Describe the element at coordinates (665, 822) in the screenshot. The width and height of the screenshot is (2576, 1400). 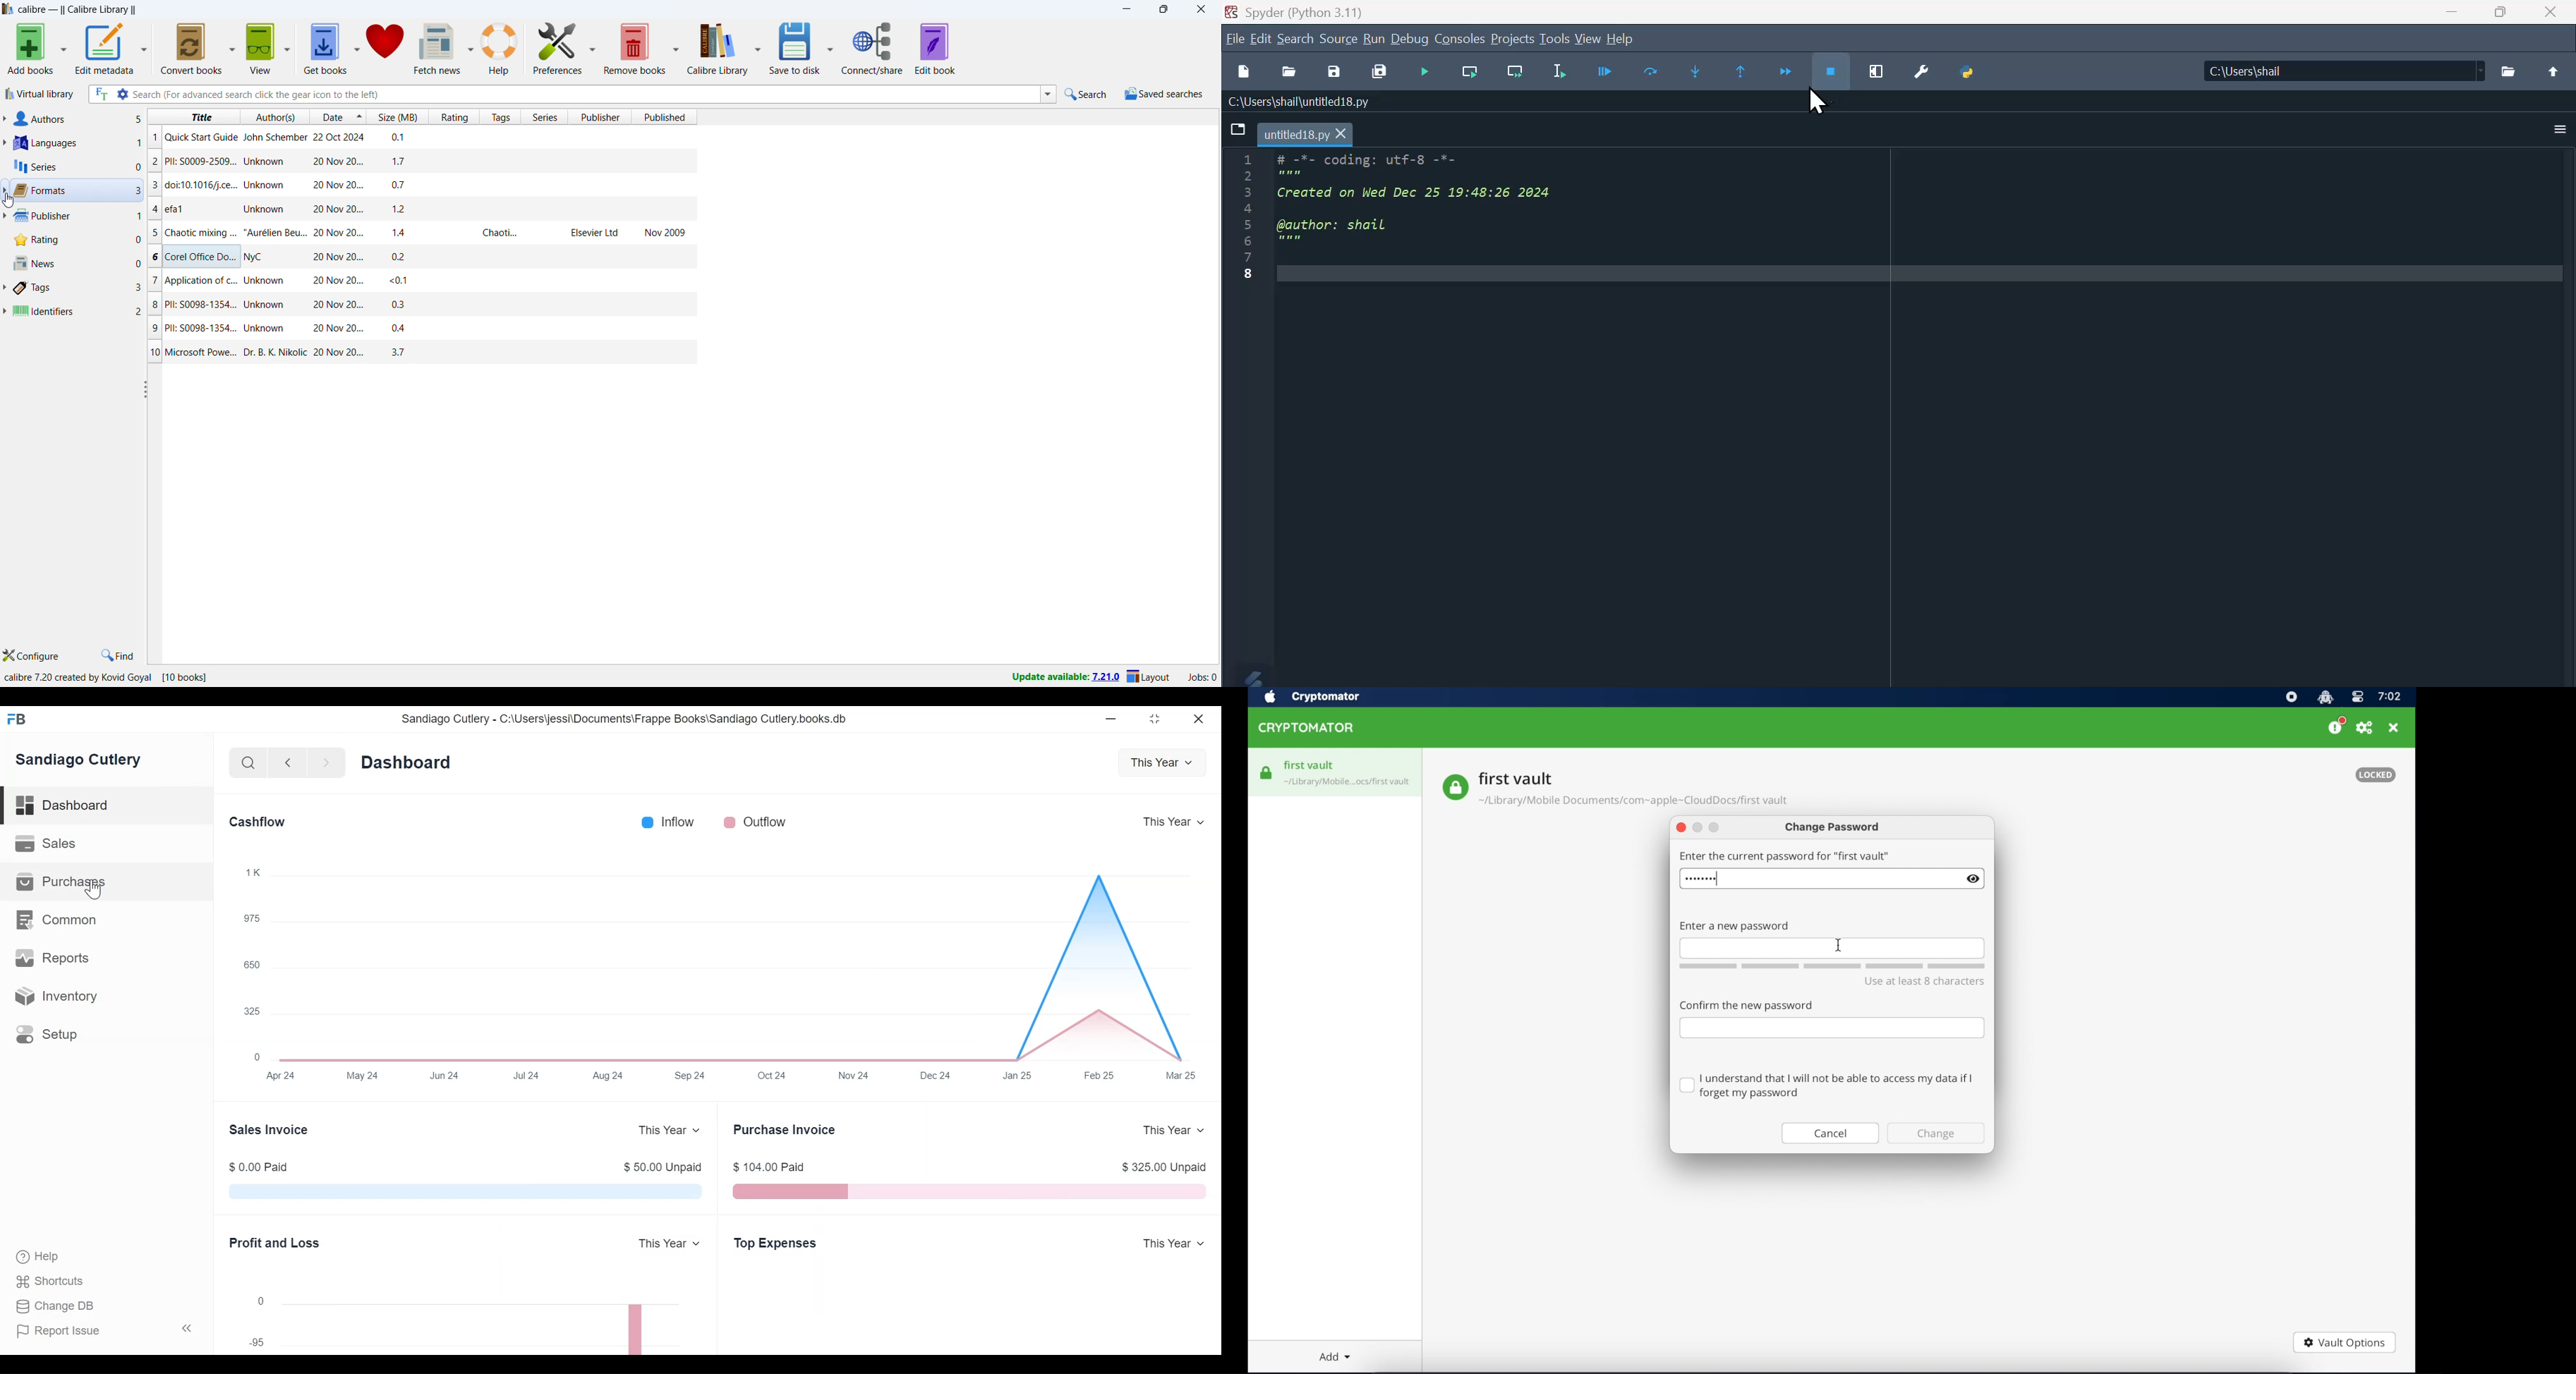
I see `Inflow` at that location.